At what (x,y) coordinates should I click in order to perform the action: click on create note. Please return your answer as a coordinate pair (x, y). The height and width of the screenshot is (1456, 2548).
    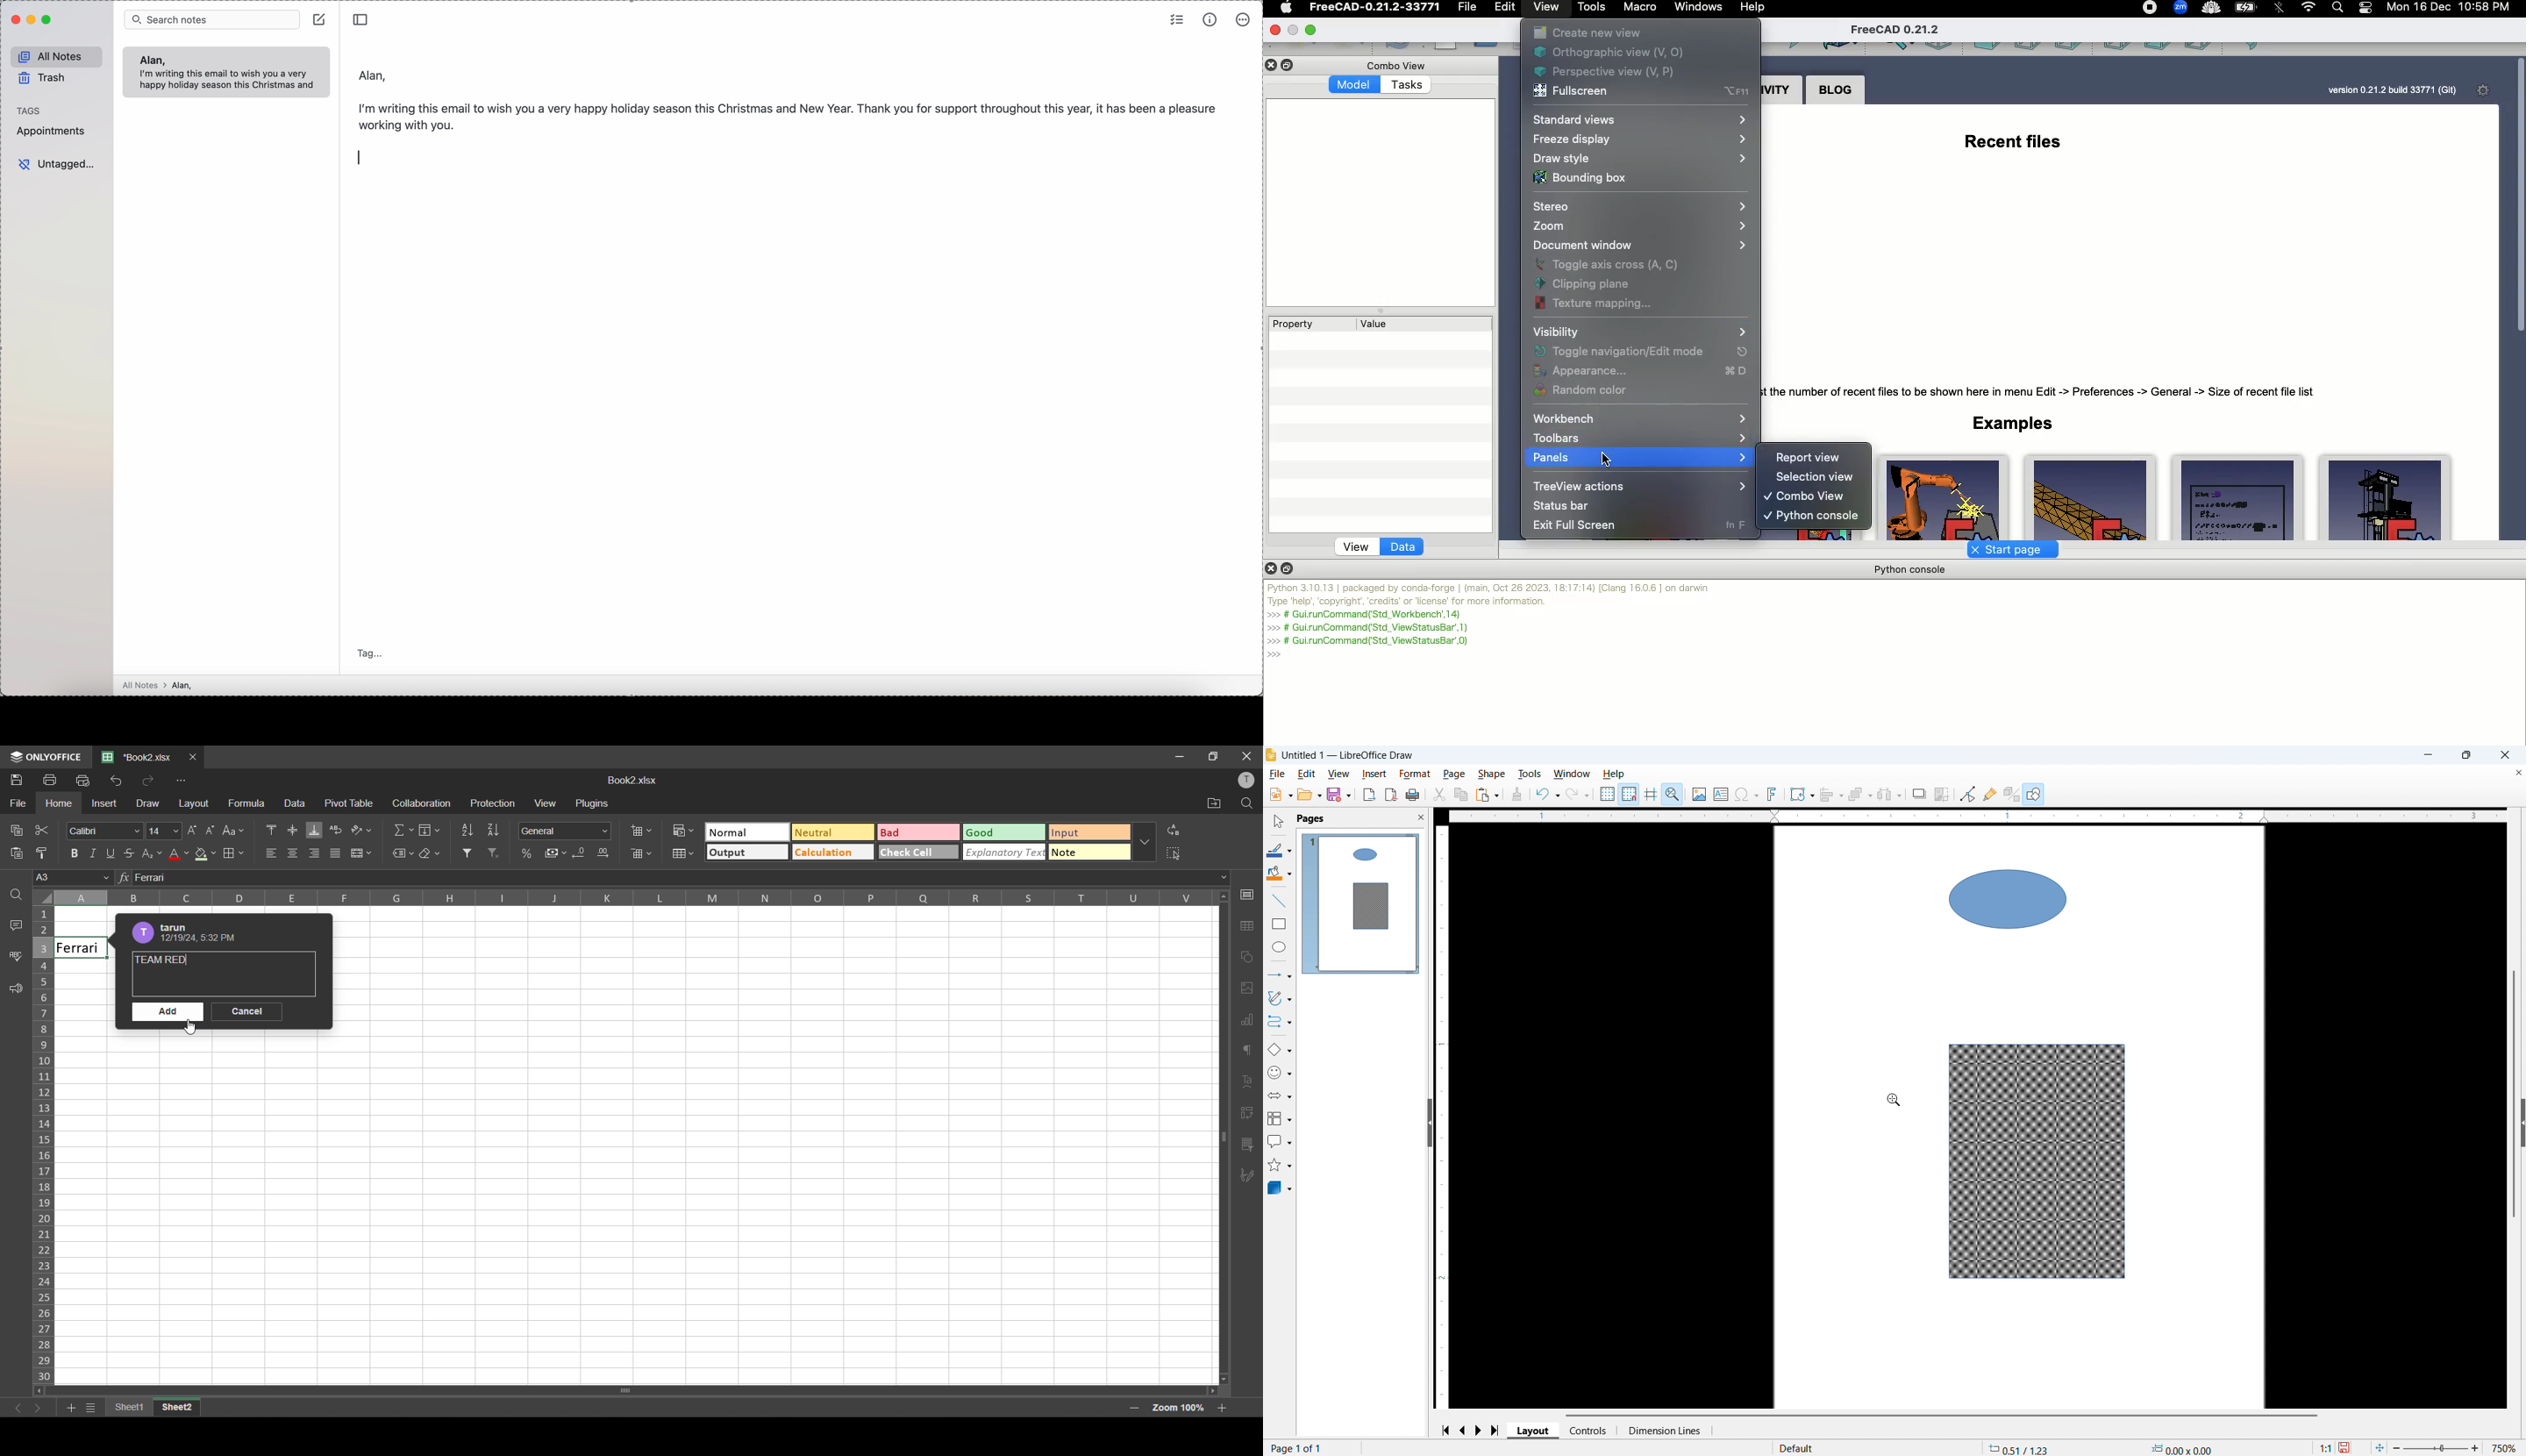
    Looking at the image, I should click on (321, 19).